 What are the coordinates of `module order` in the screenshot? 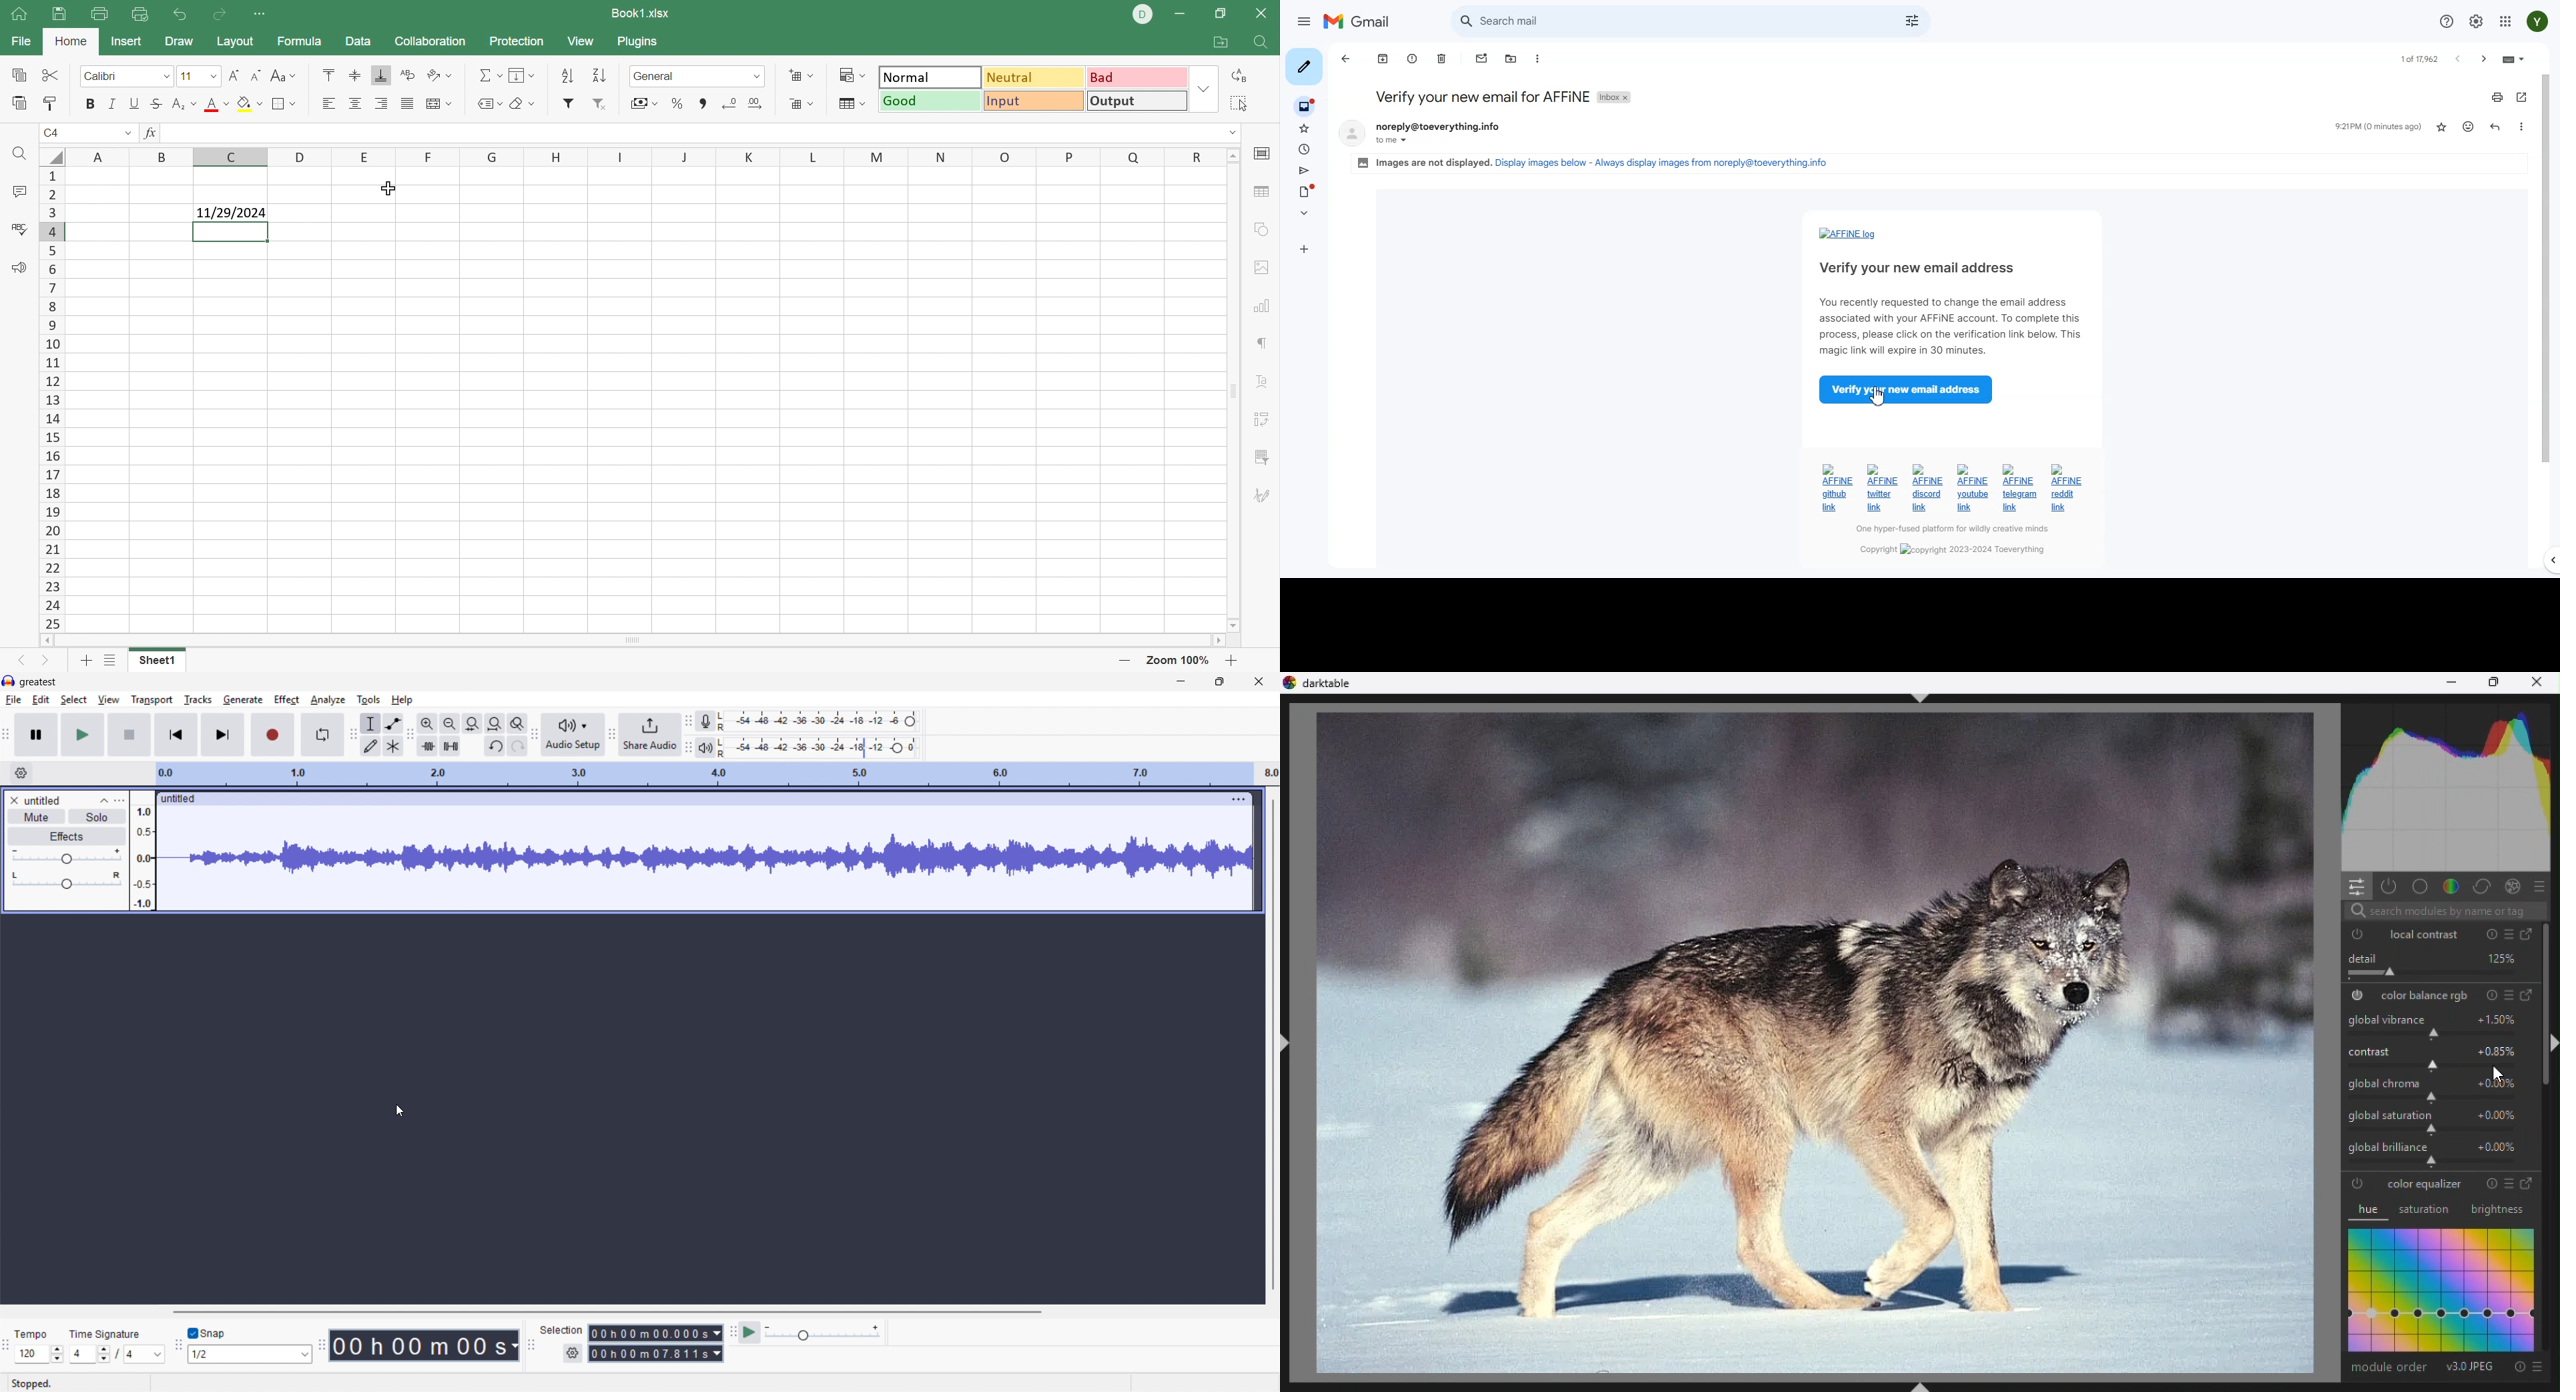 It's located at (2389, 1367).